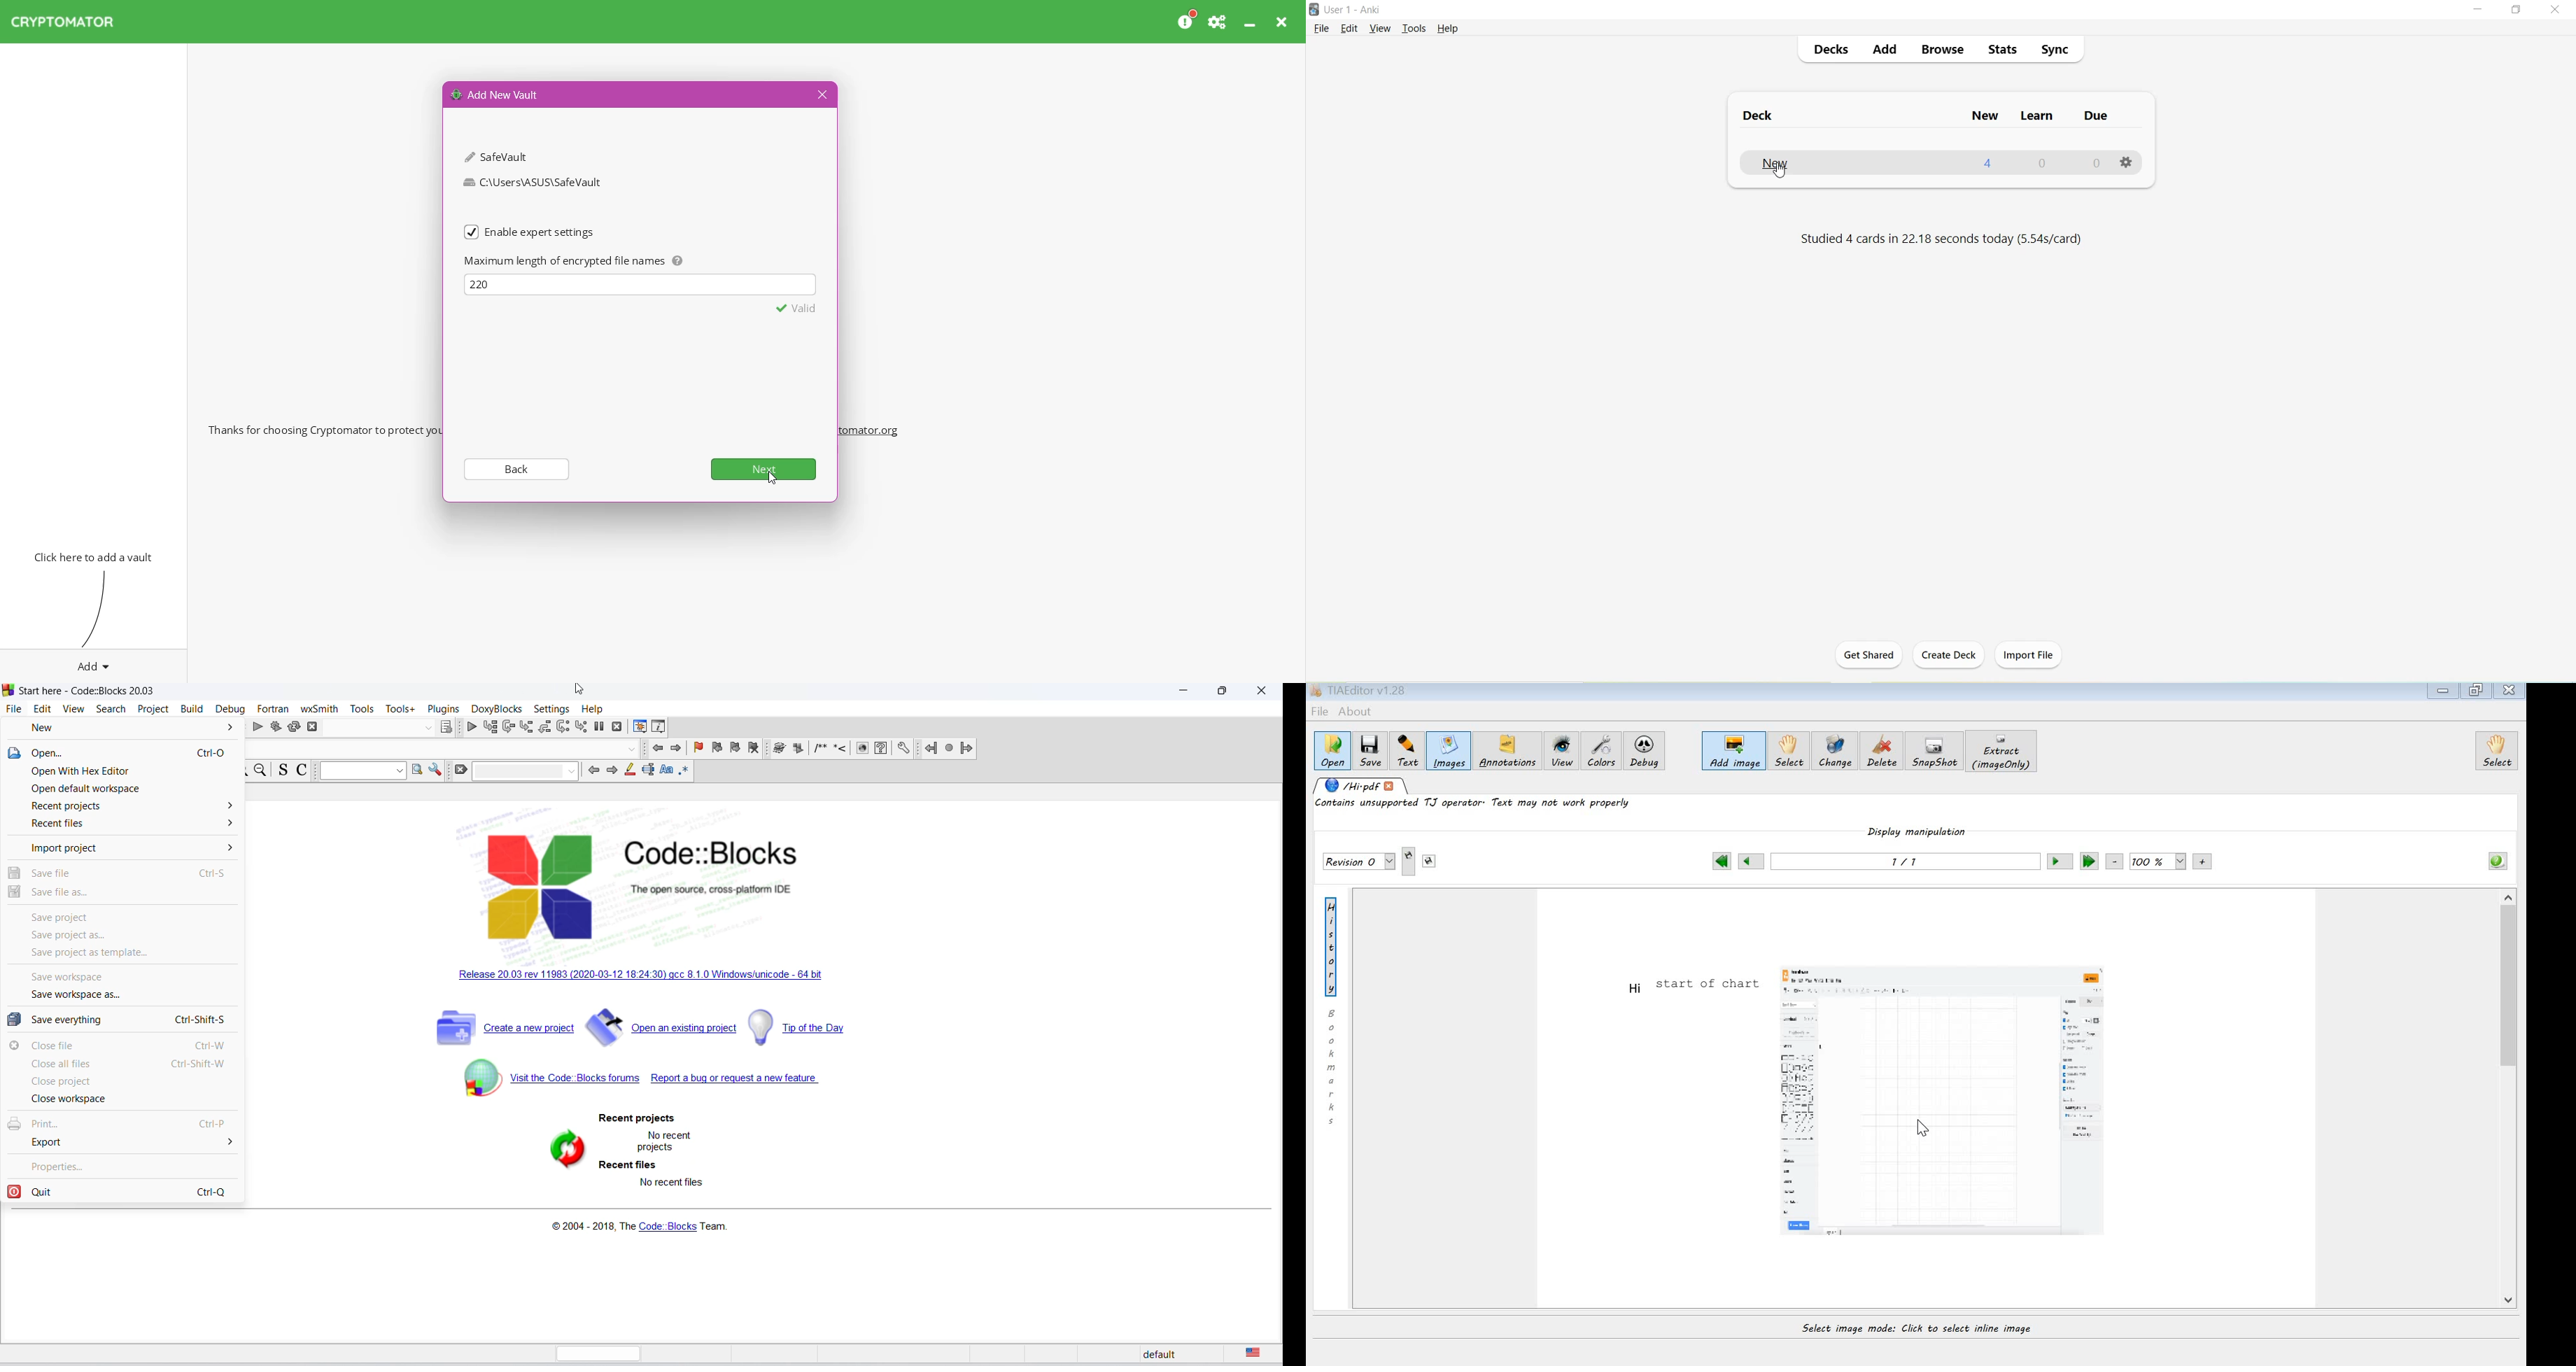 The image size is (2576, 1372). I want to click on run to cursot, so click(489, 727).